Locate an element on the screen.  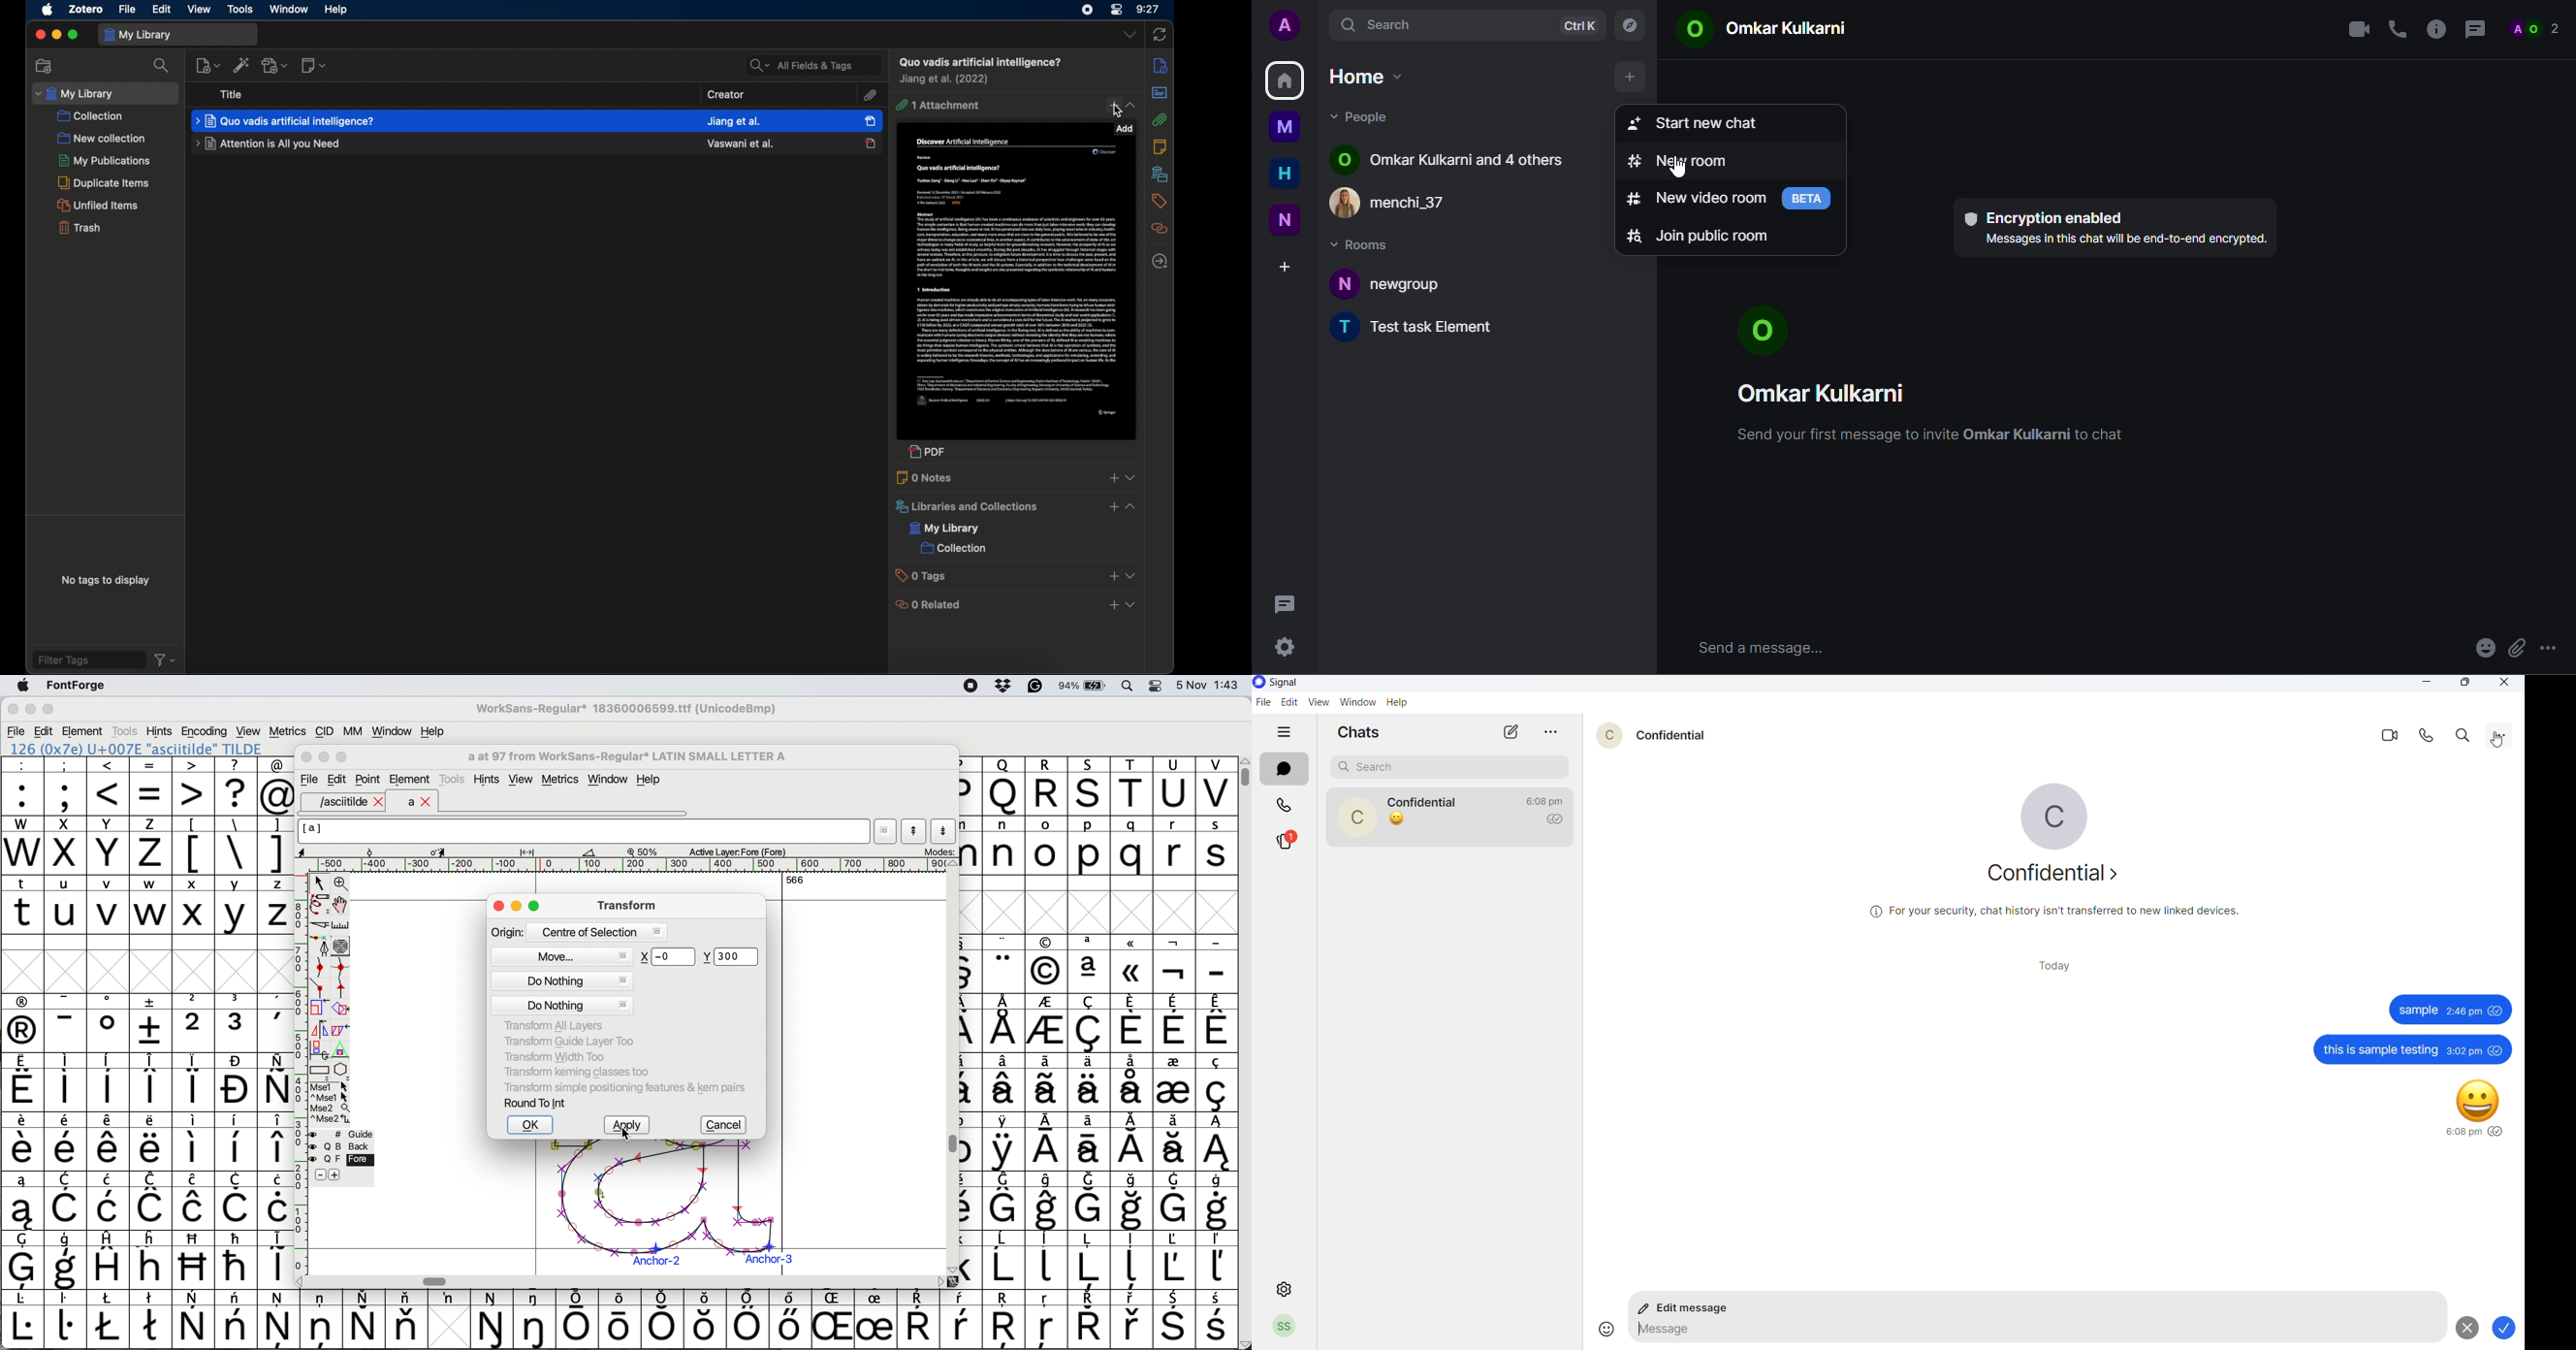
symbol is located at coordinates (1006, 1082).